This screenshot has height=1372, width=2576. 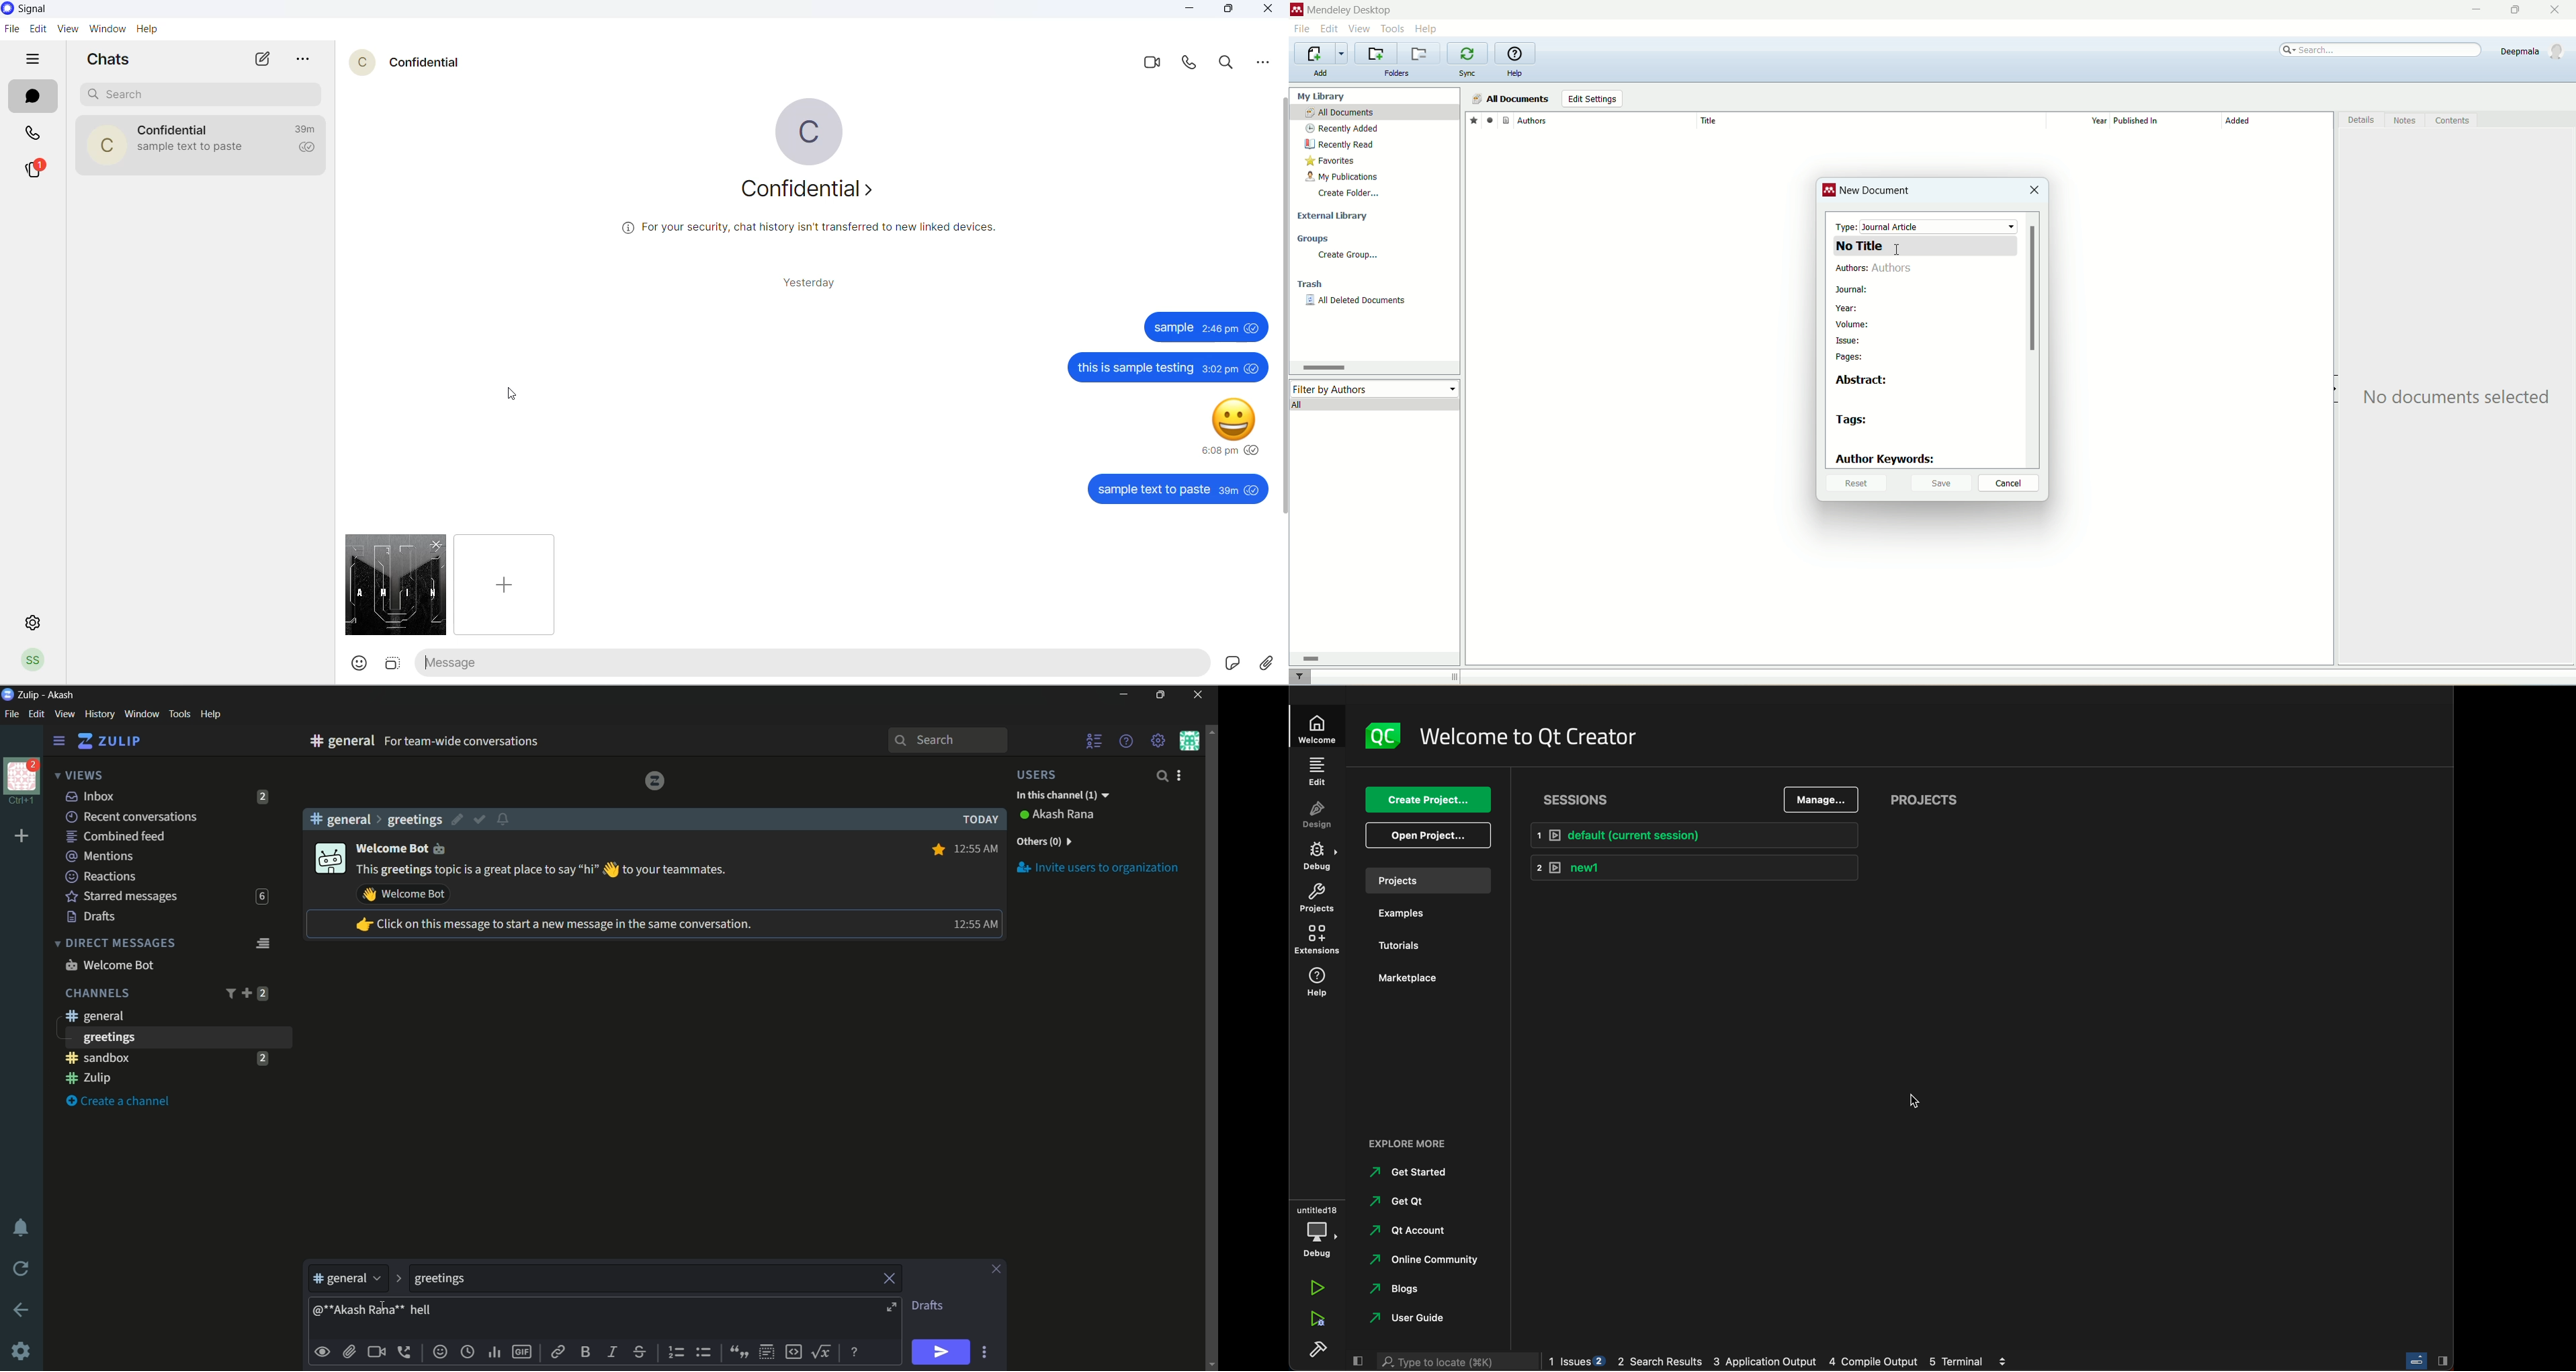 I want to click on personal menu, so click(x=1189, y=741).